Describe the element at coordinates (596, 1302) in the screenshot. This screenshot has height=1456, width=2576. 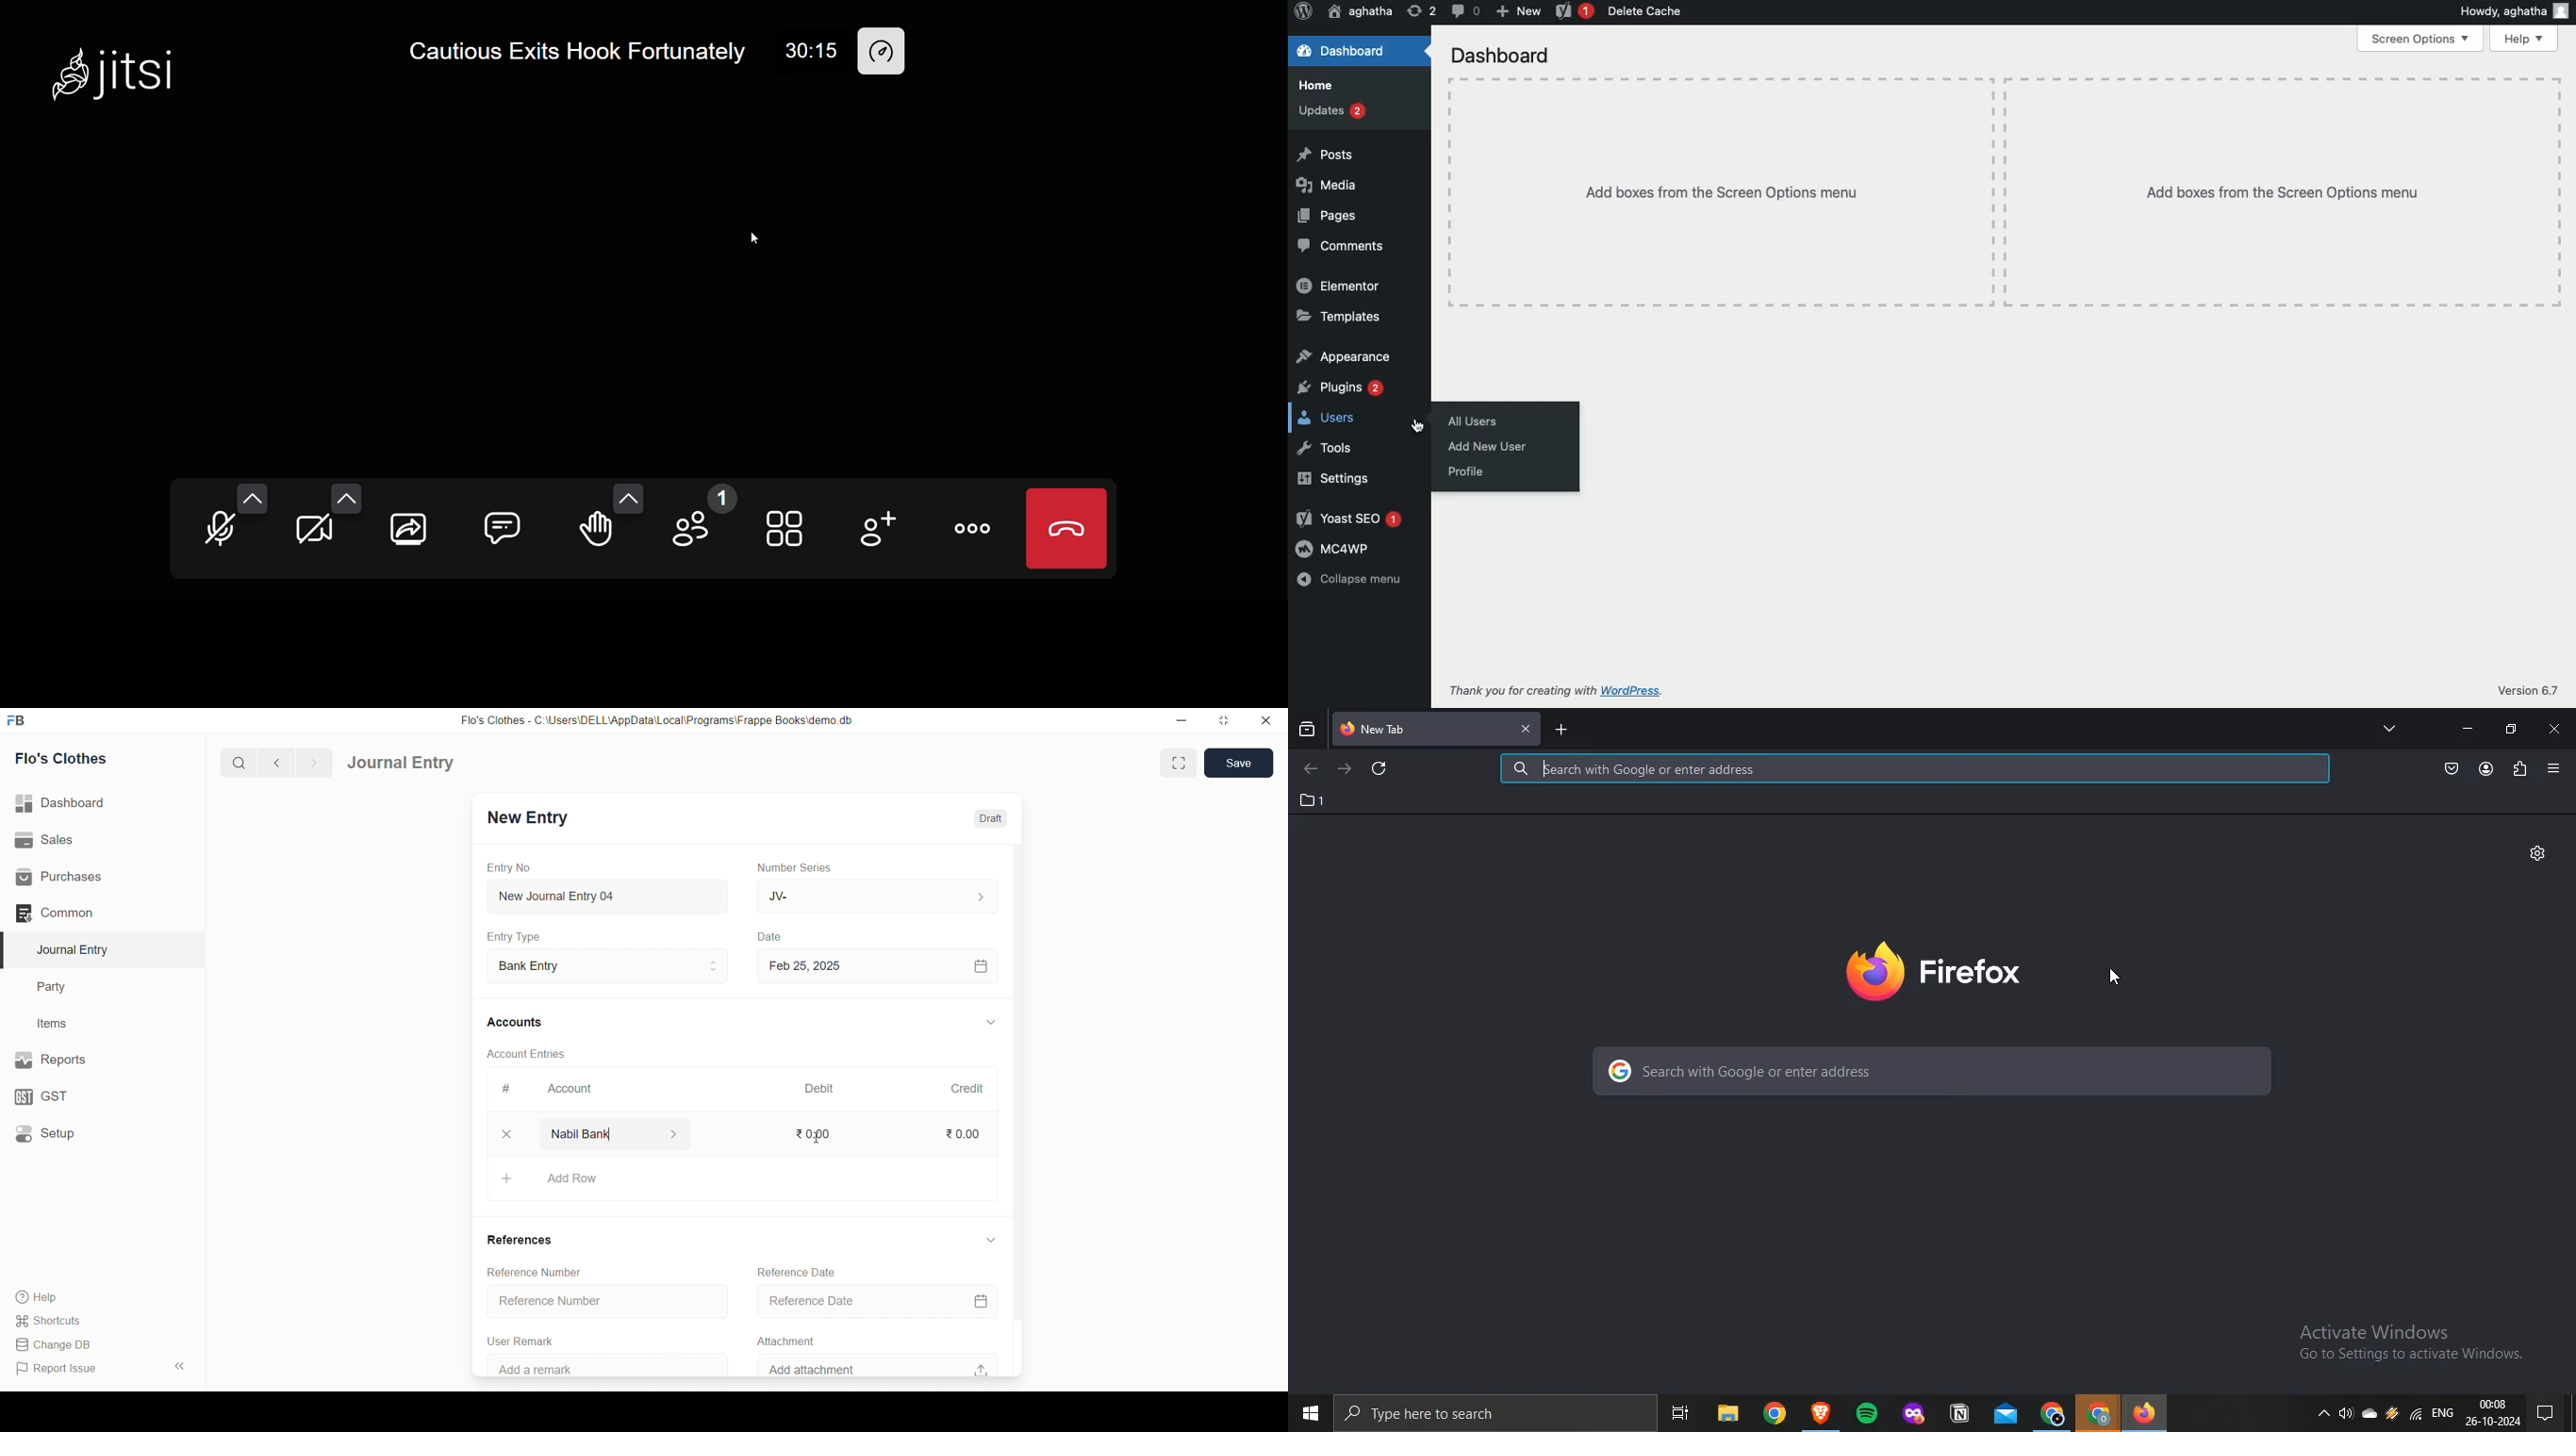
I see `Reference Number` at that location.